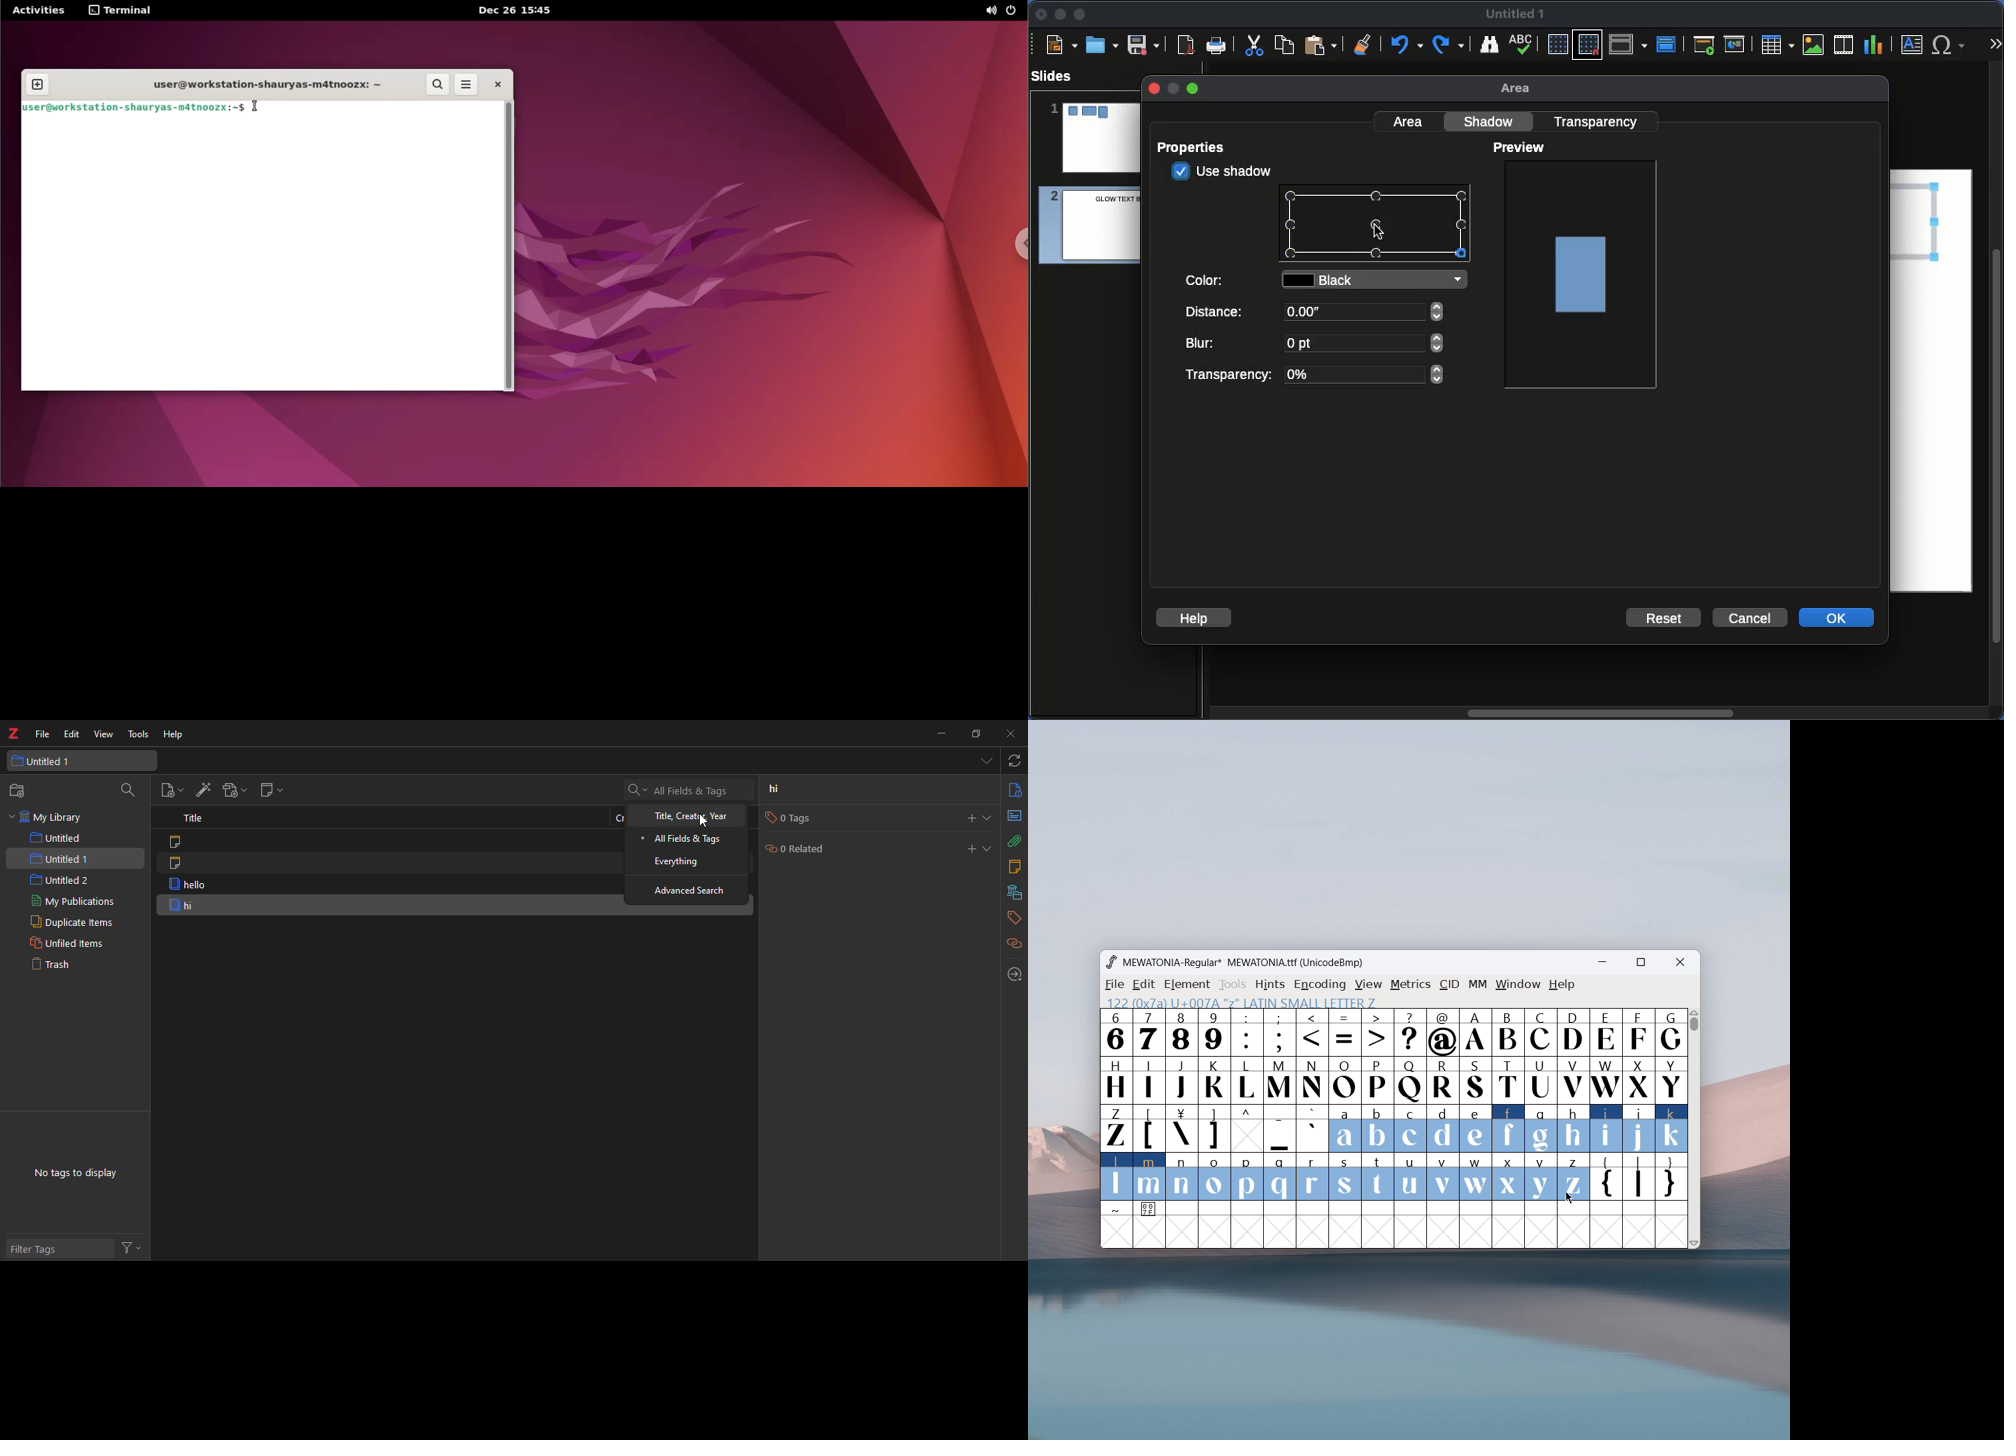 The width and height of the screenshot is (2016, 1456). I want to click on x, so click(1509, 1176).